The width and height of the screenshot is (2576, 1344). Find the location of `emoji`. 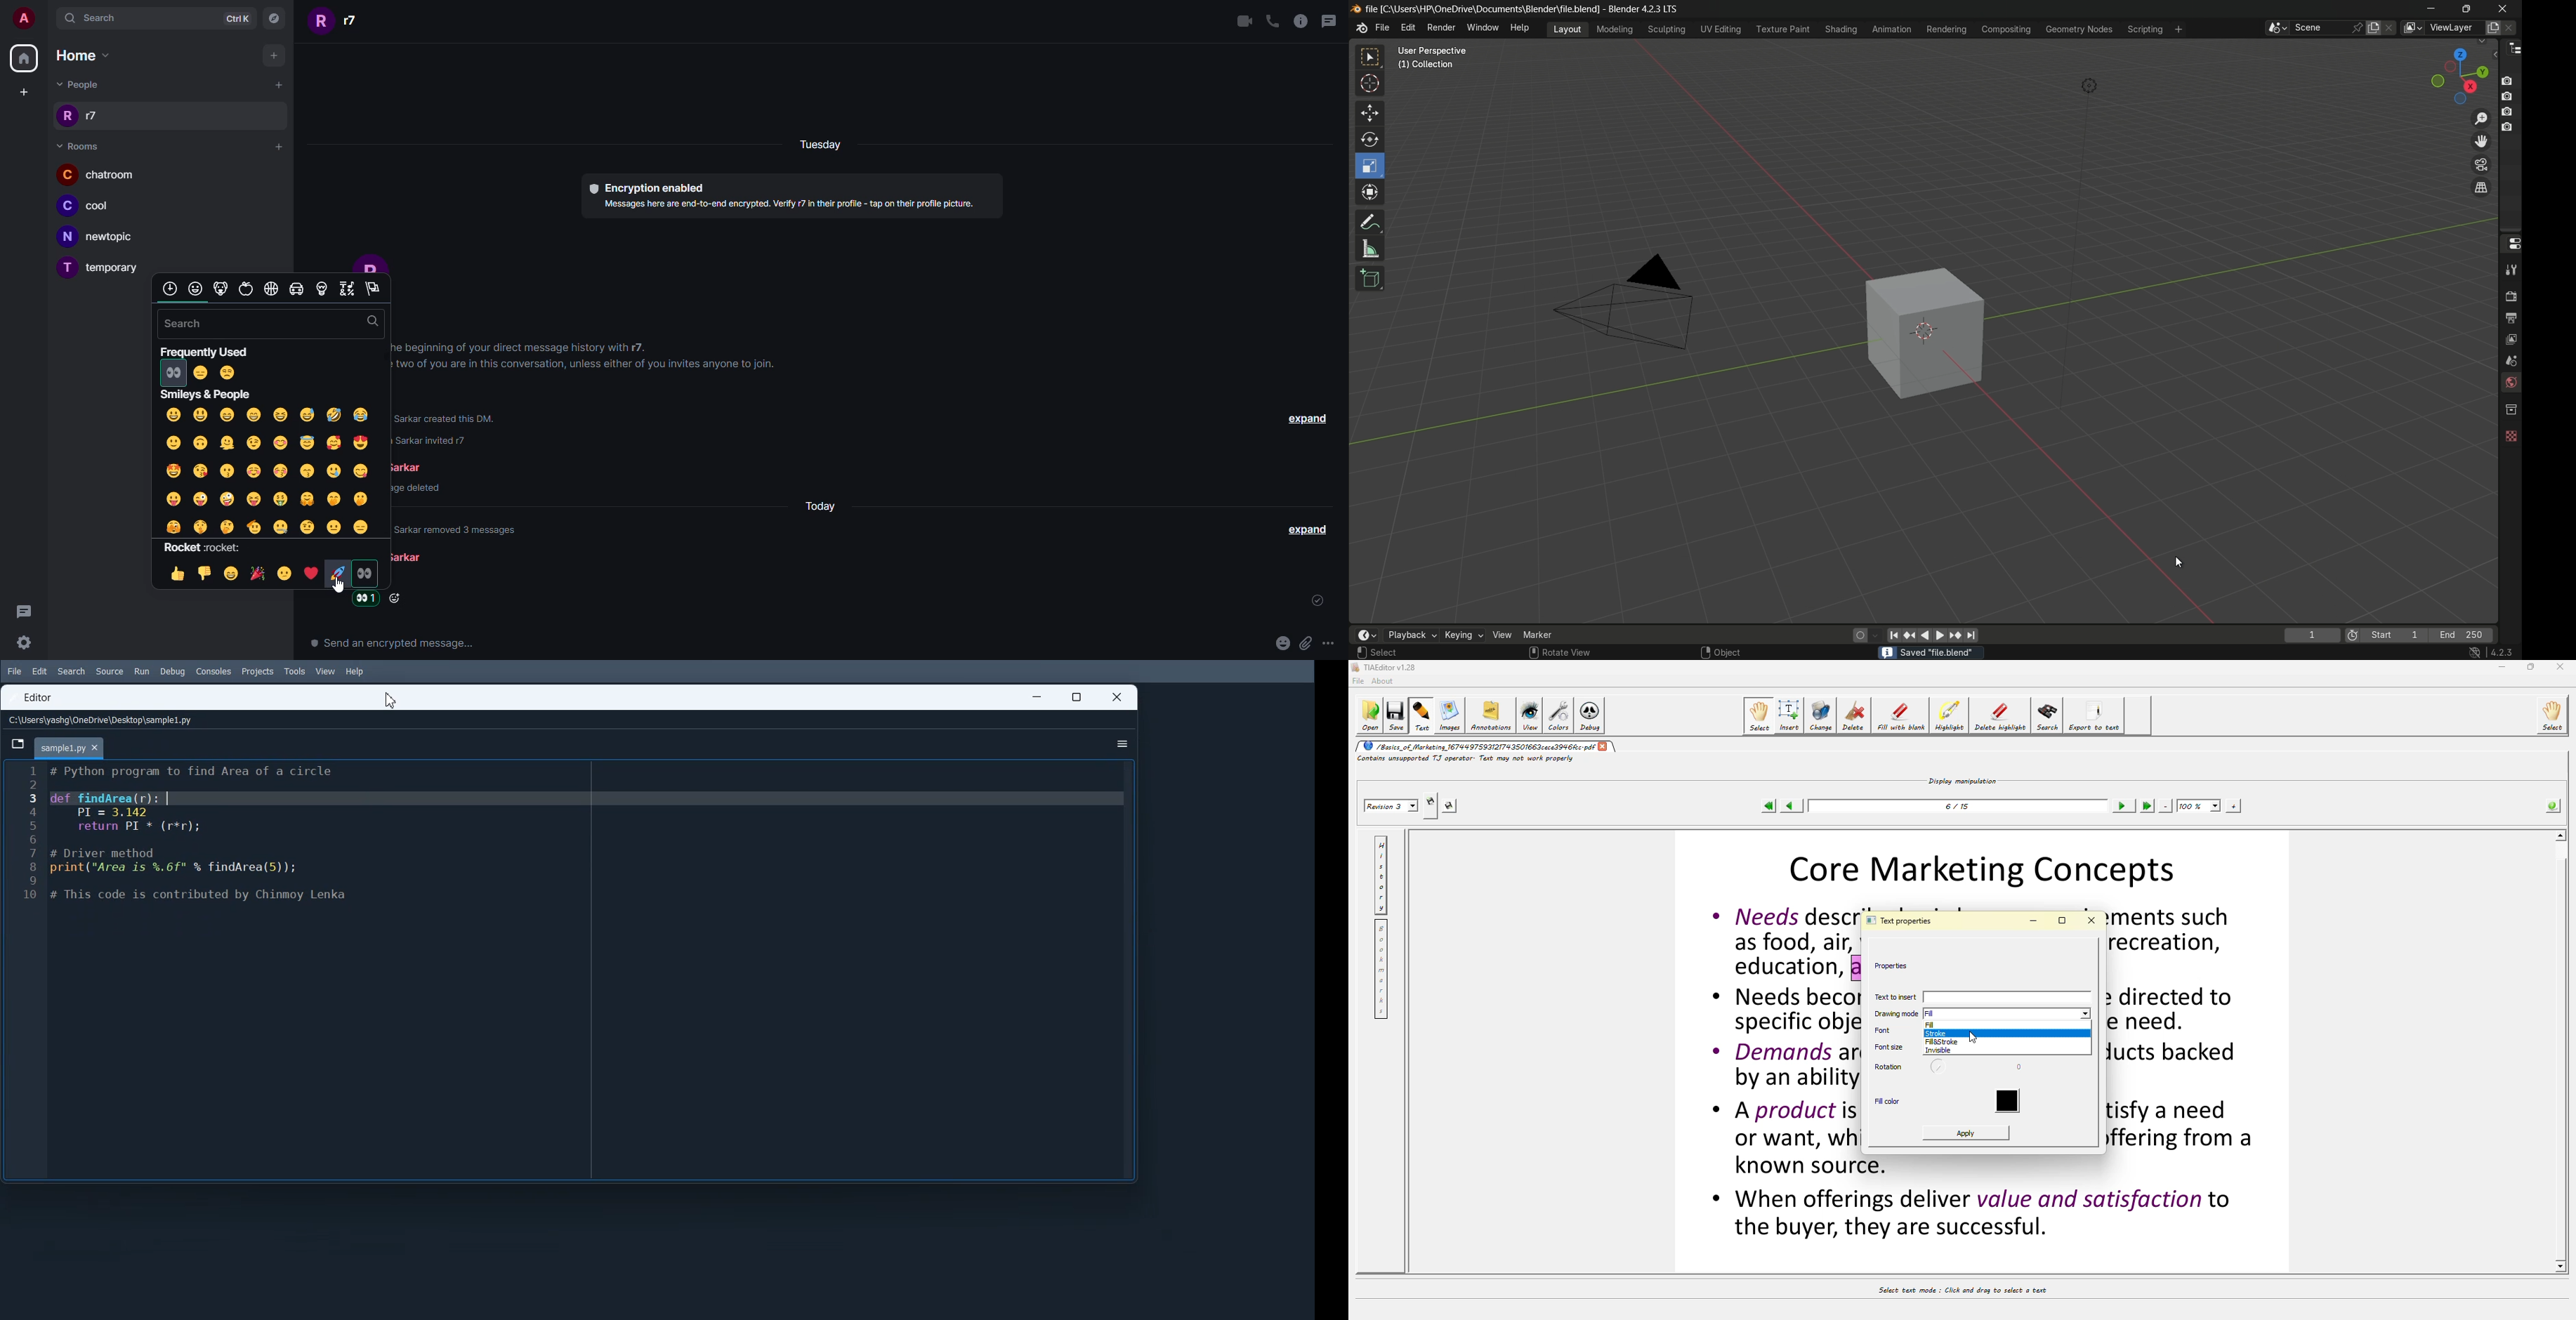

emoji is located at coordinates (339, 572).